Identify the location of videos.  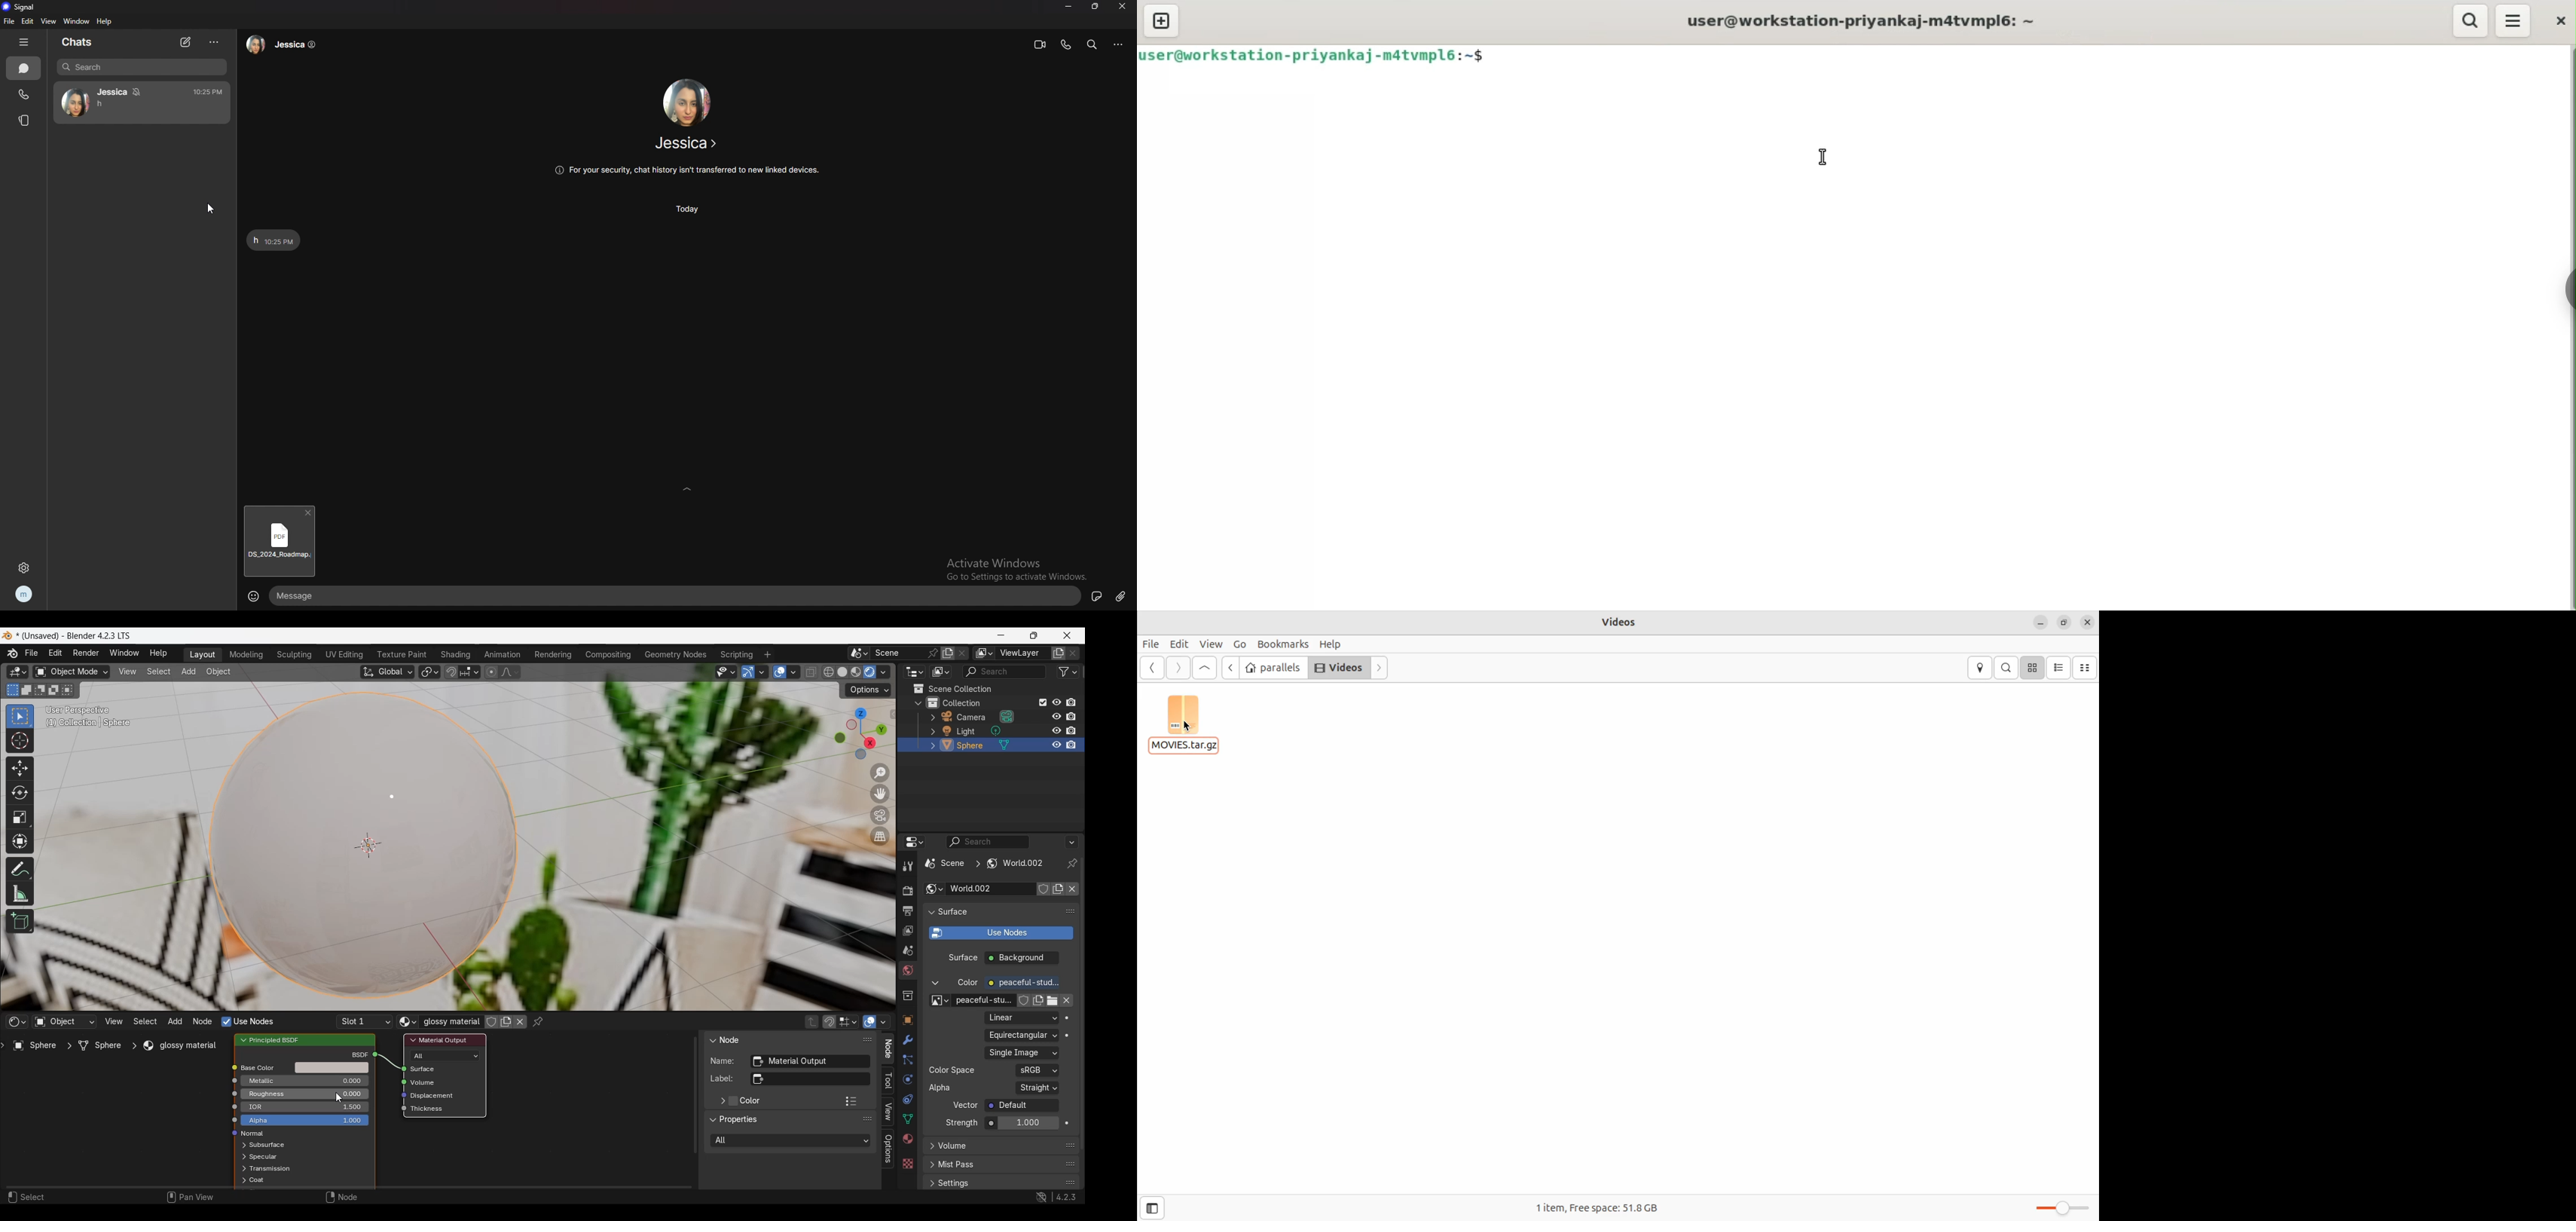
(1339, 668).